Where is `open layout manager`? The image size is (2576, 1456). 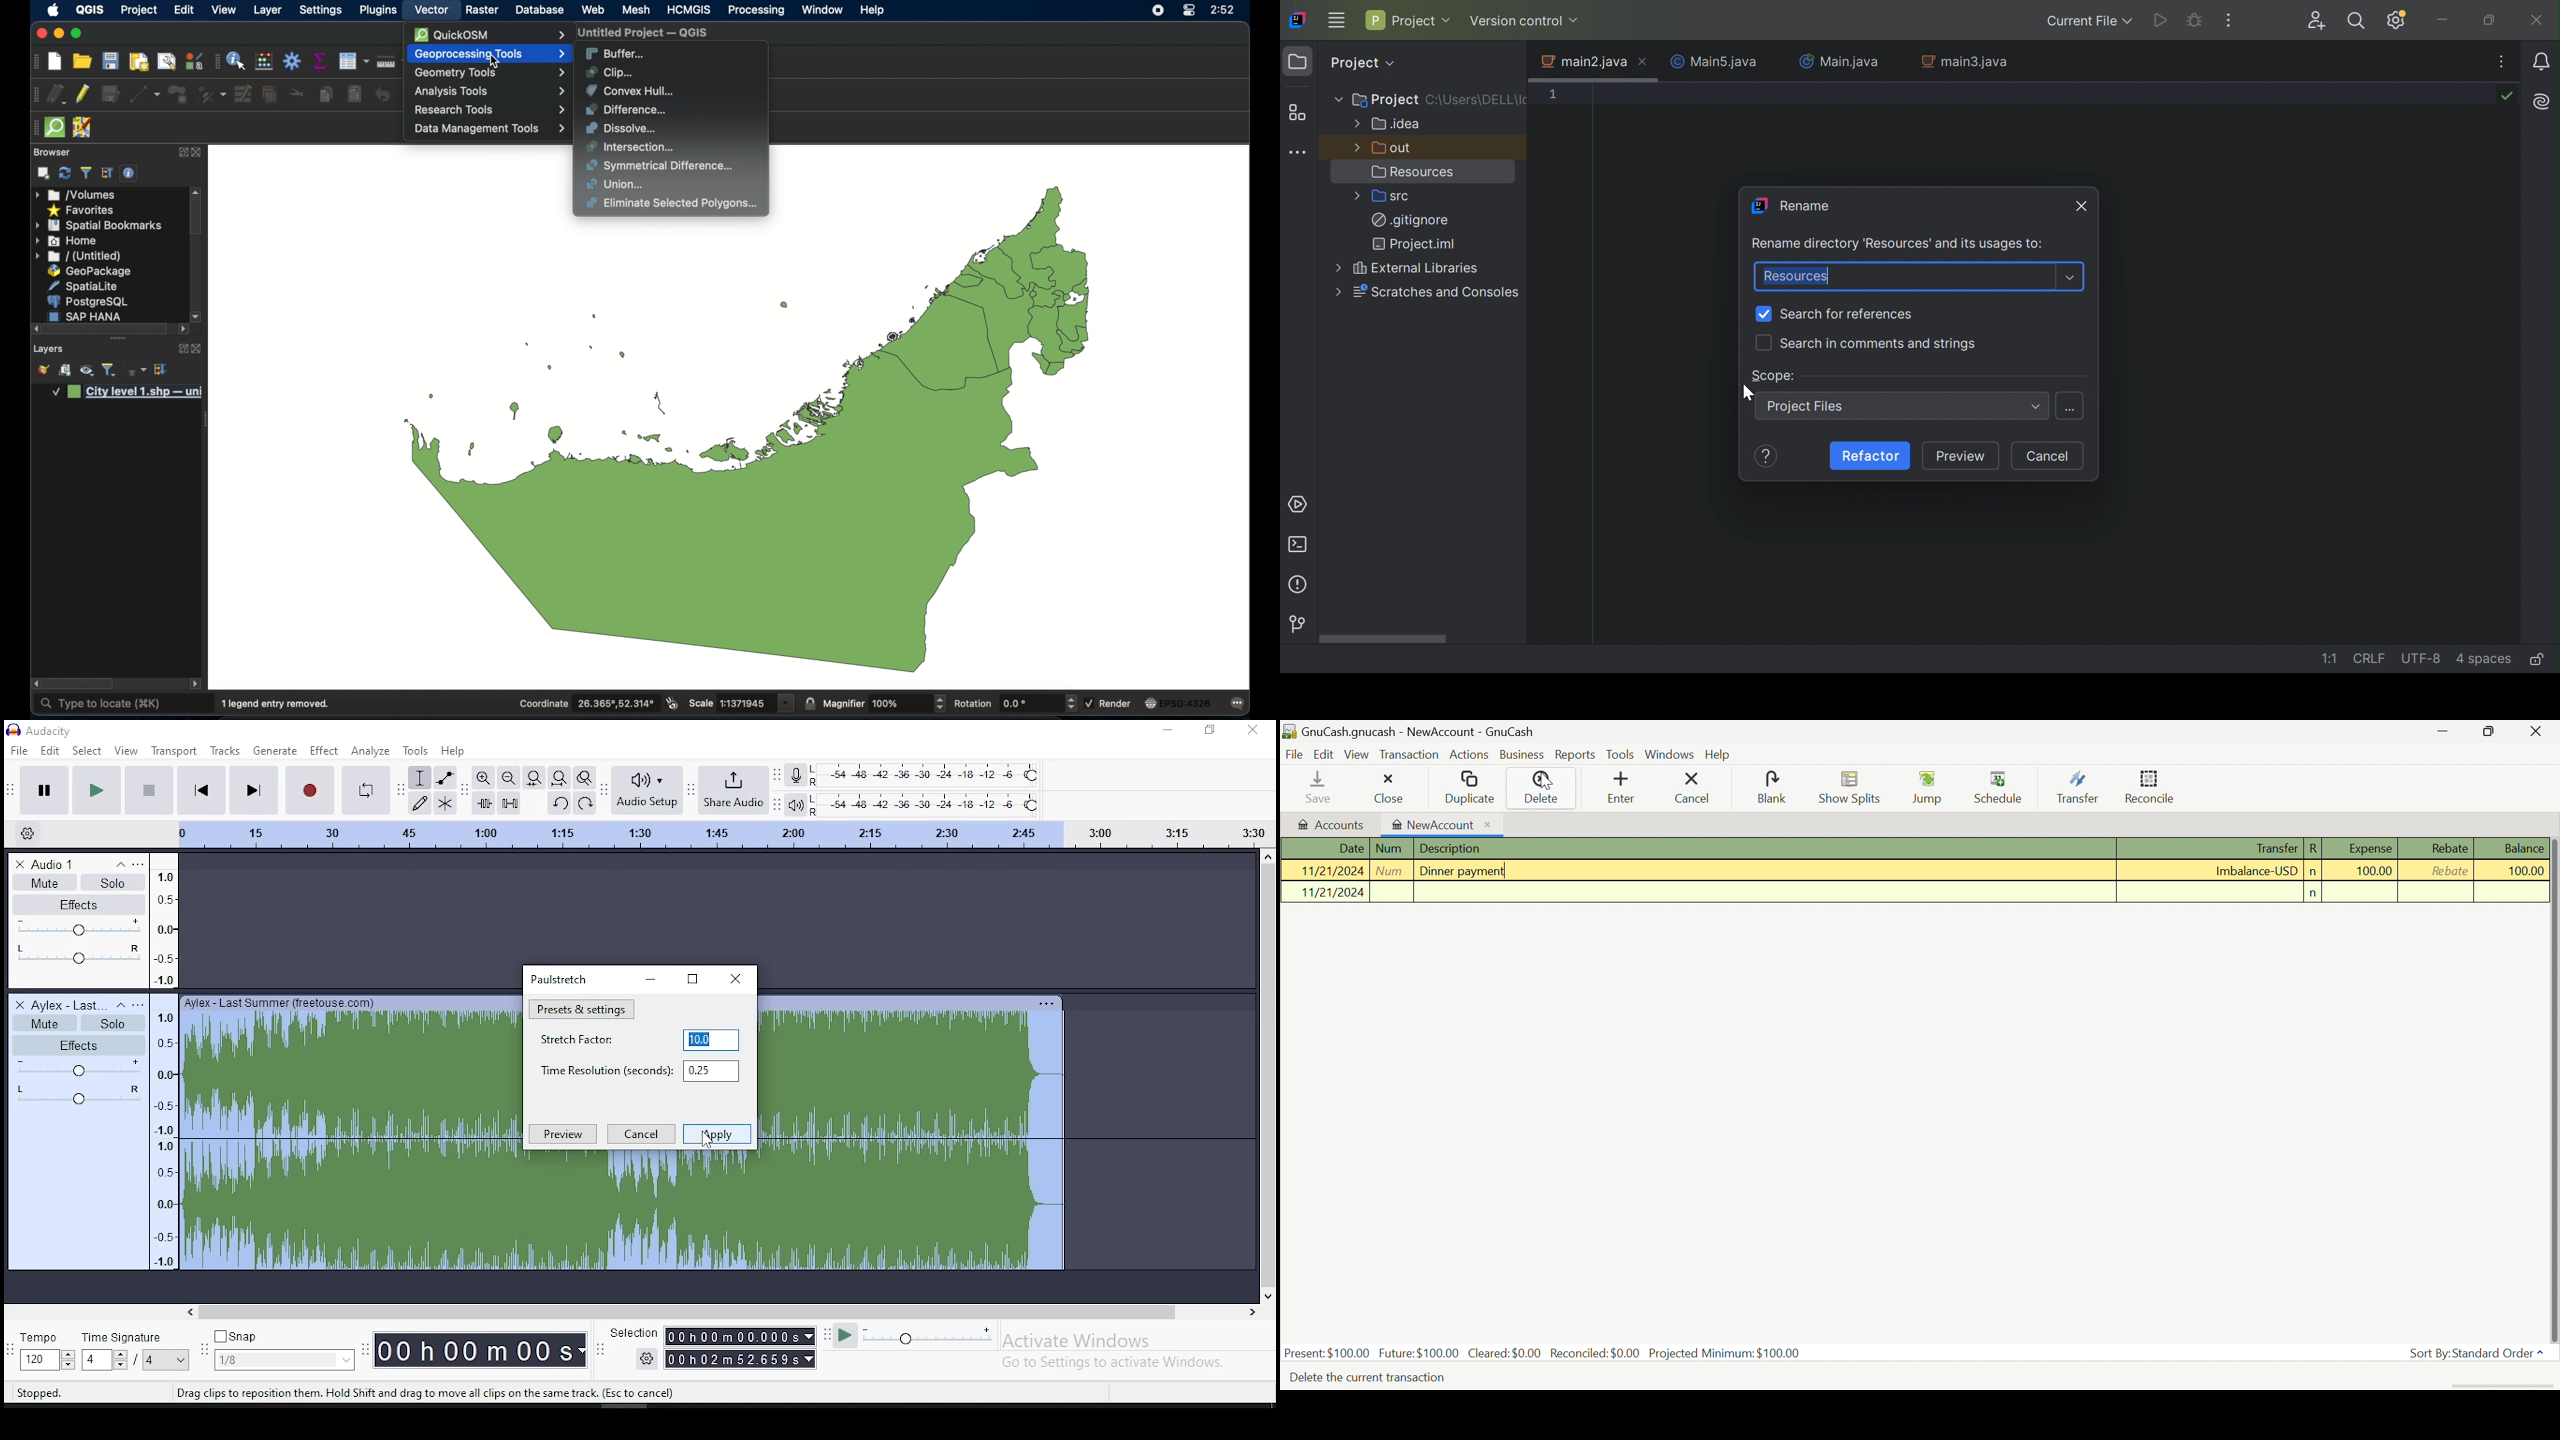
open layout manager is located at coordinates (165, 62).